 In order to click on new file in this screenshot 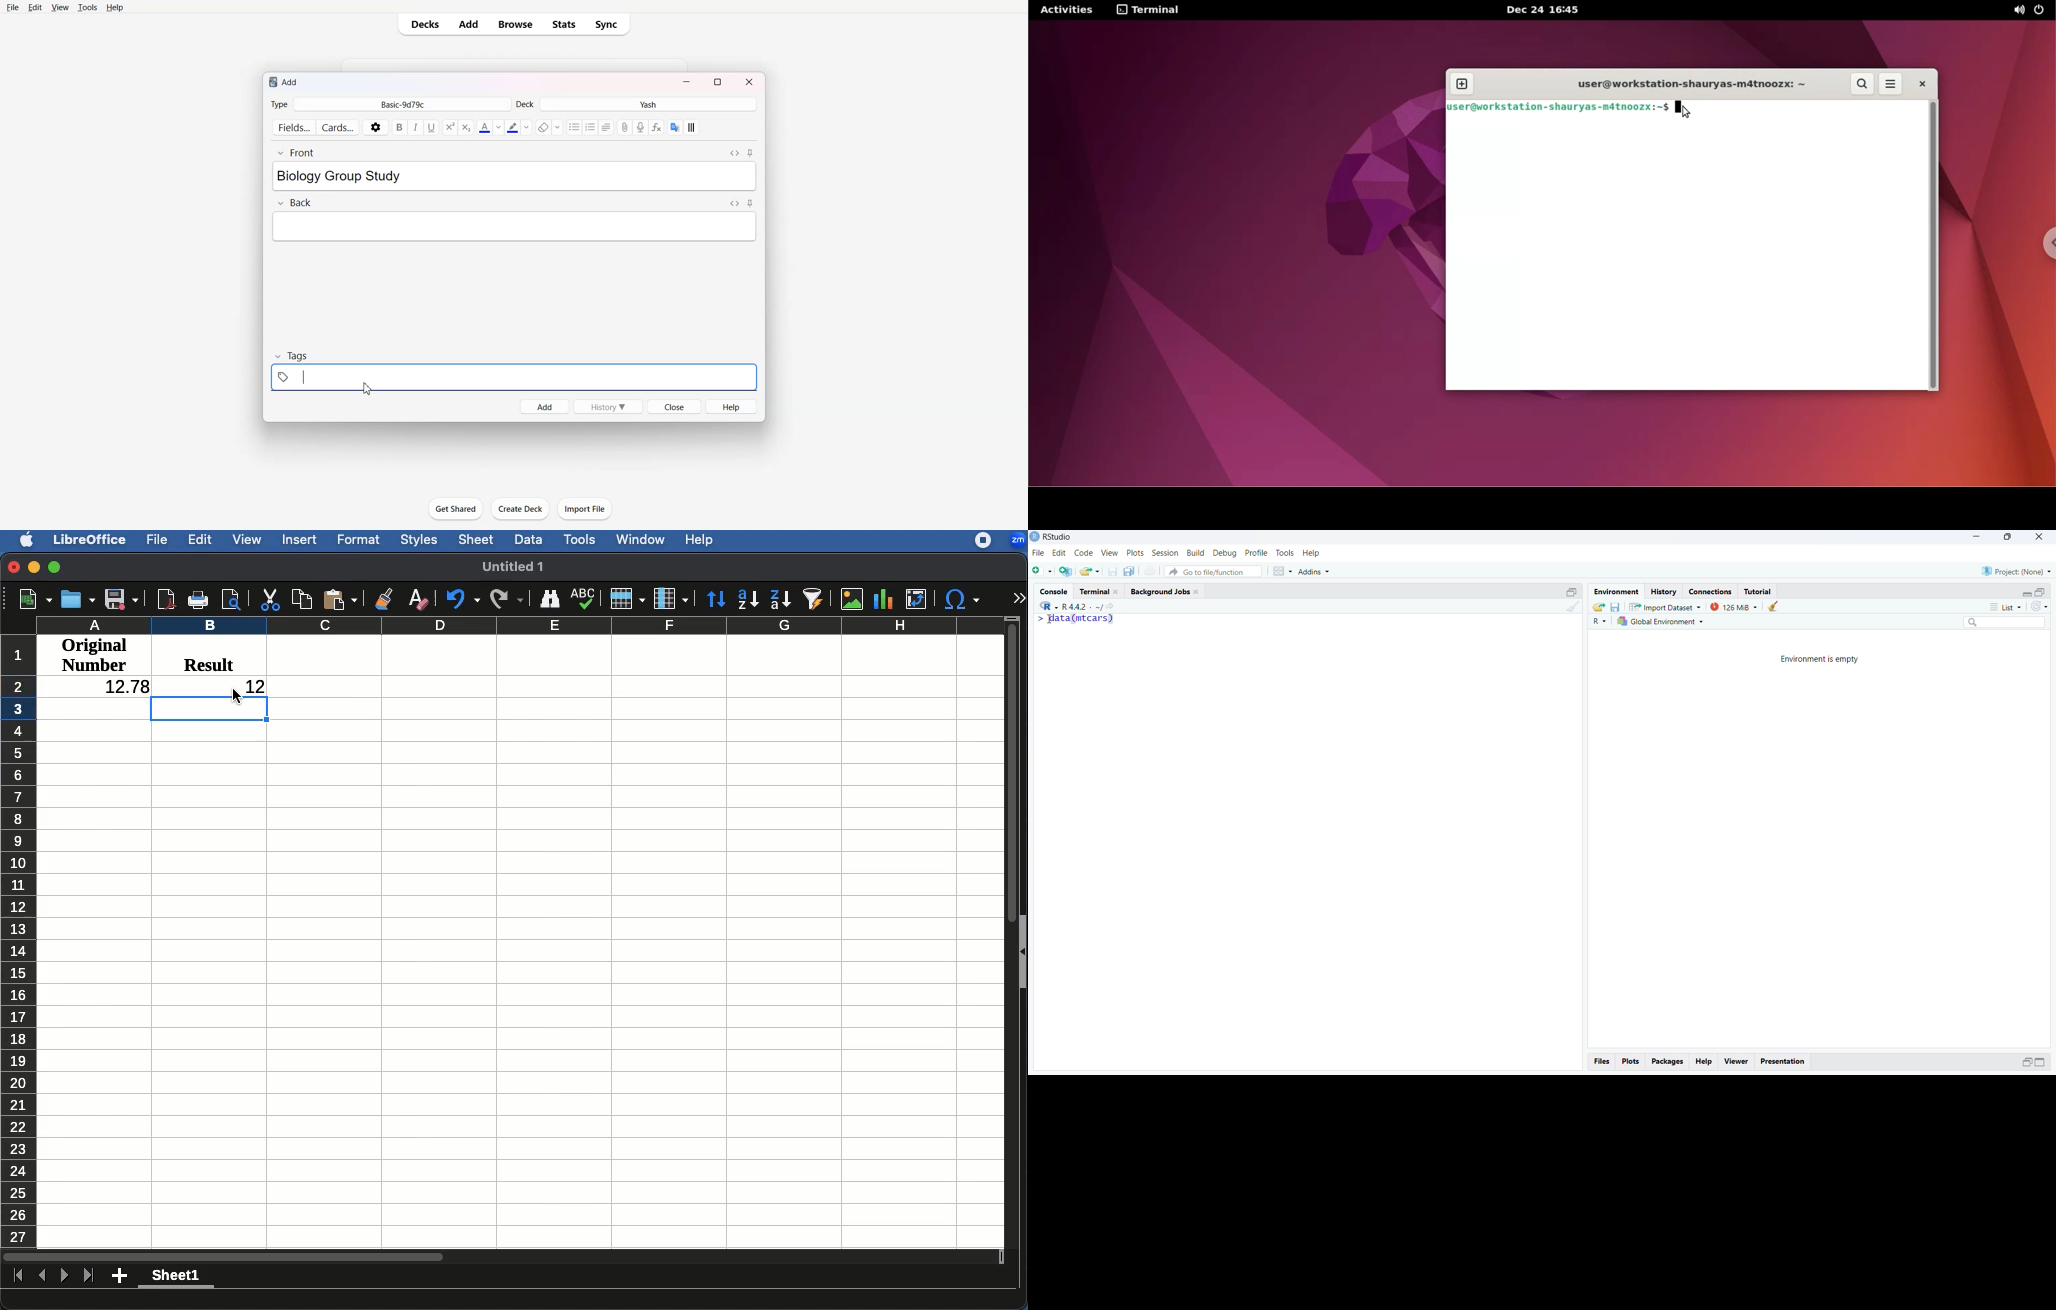, I will do `click(1042, 571)`.